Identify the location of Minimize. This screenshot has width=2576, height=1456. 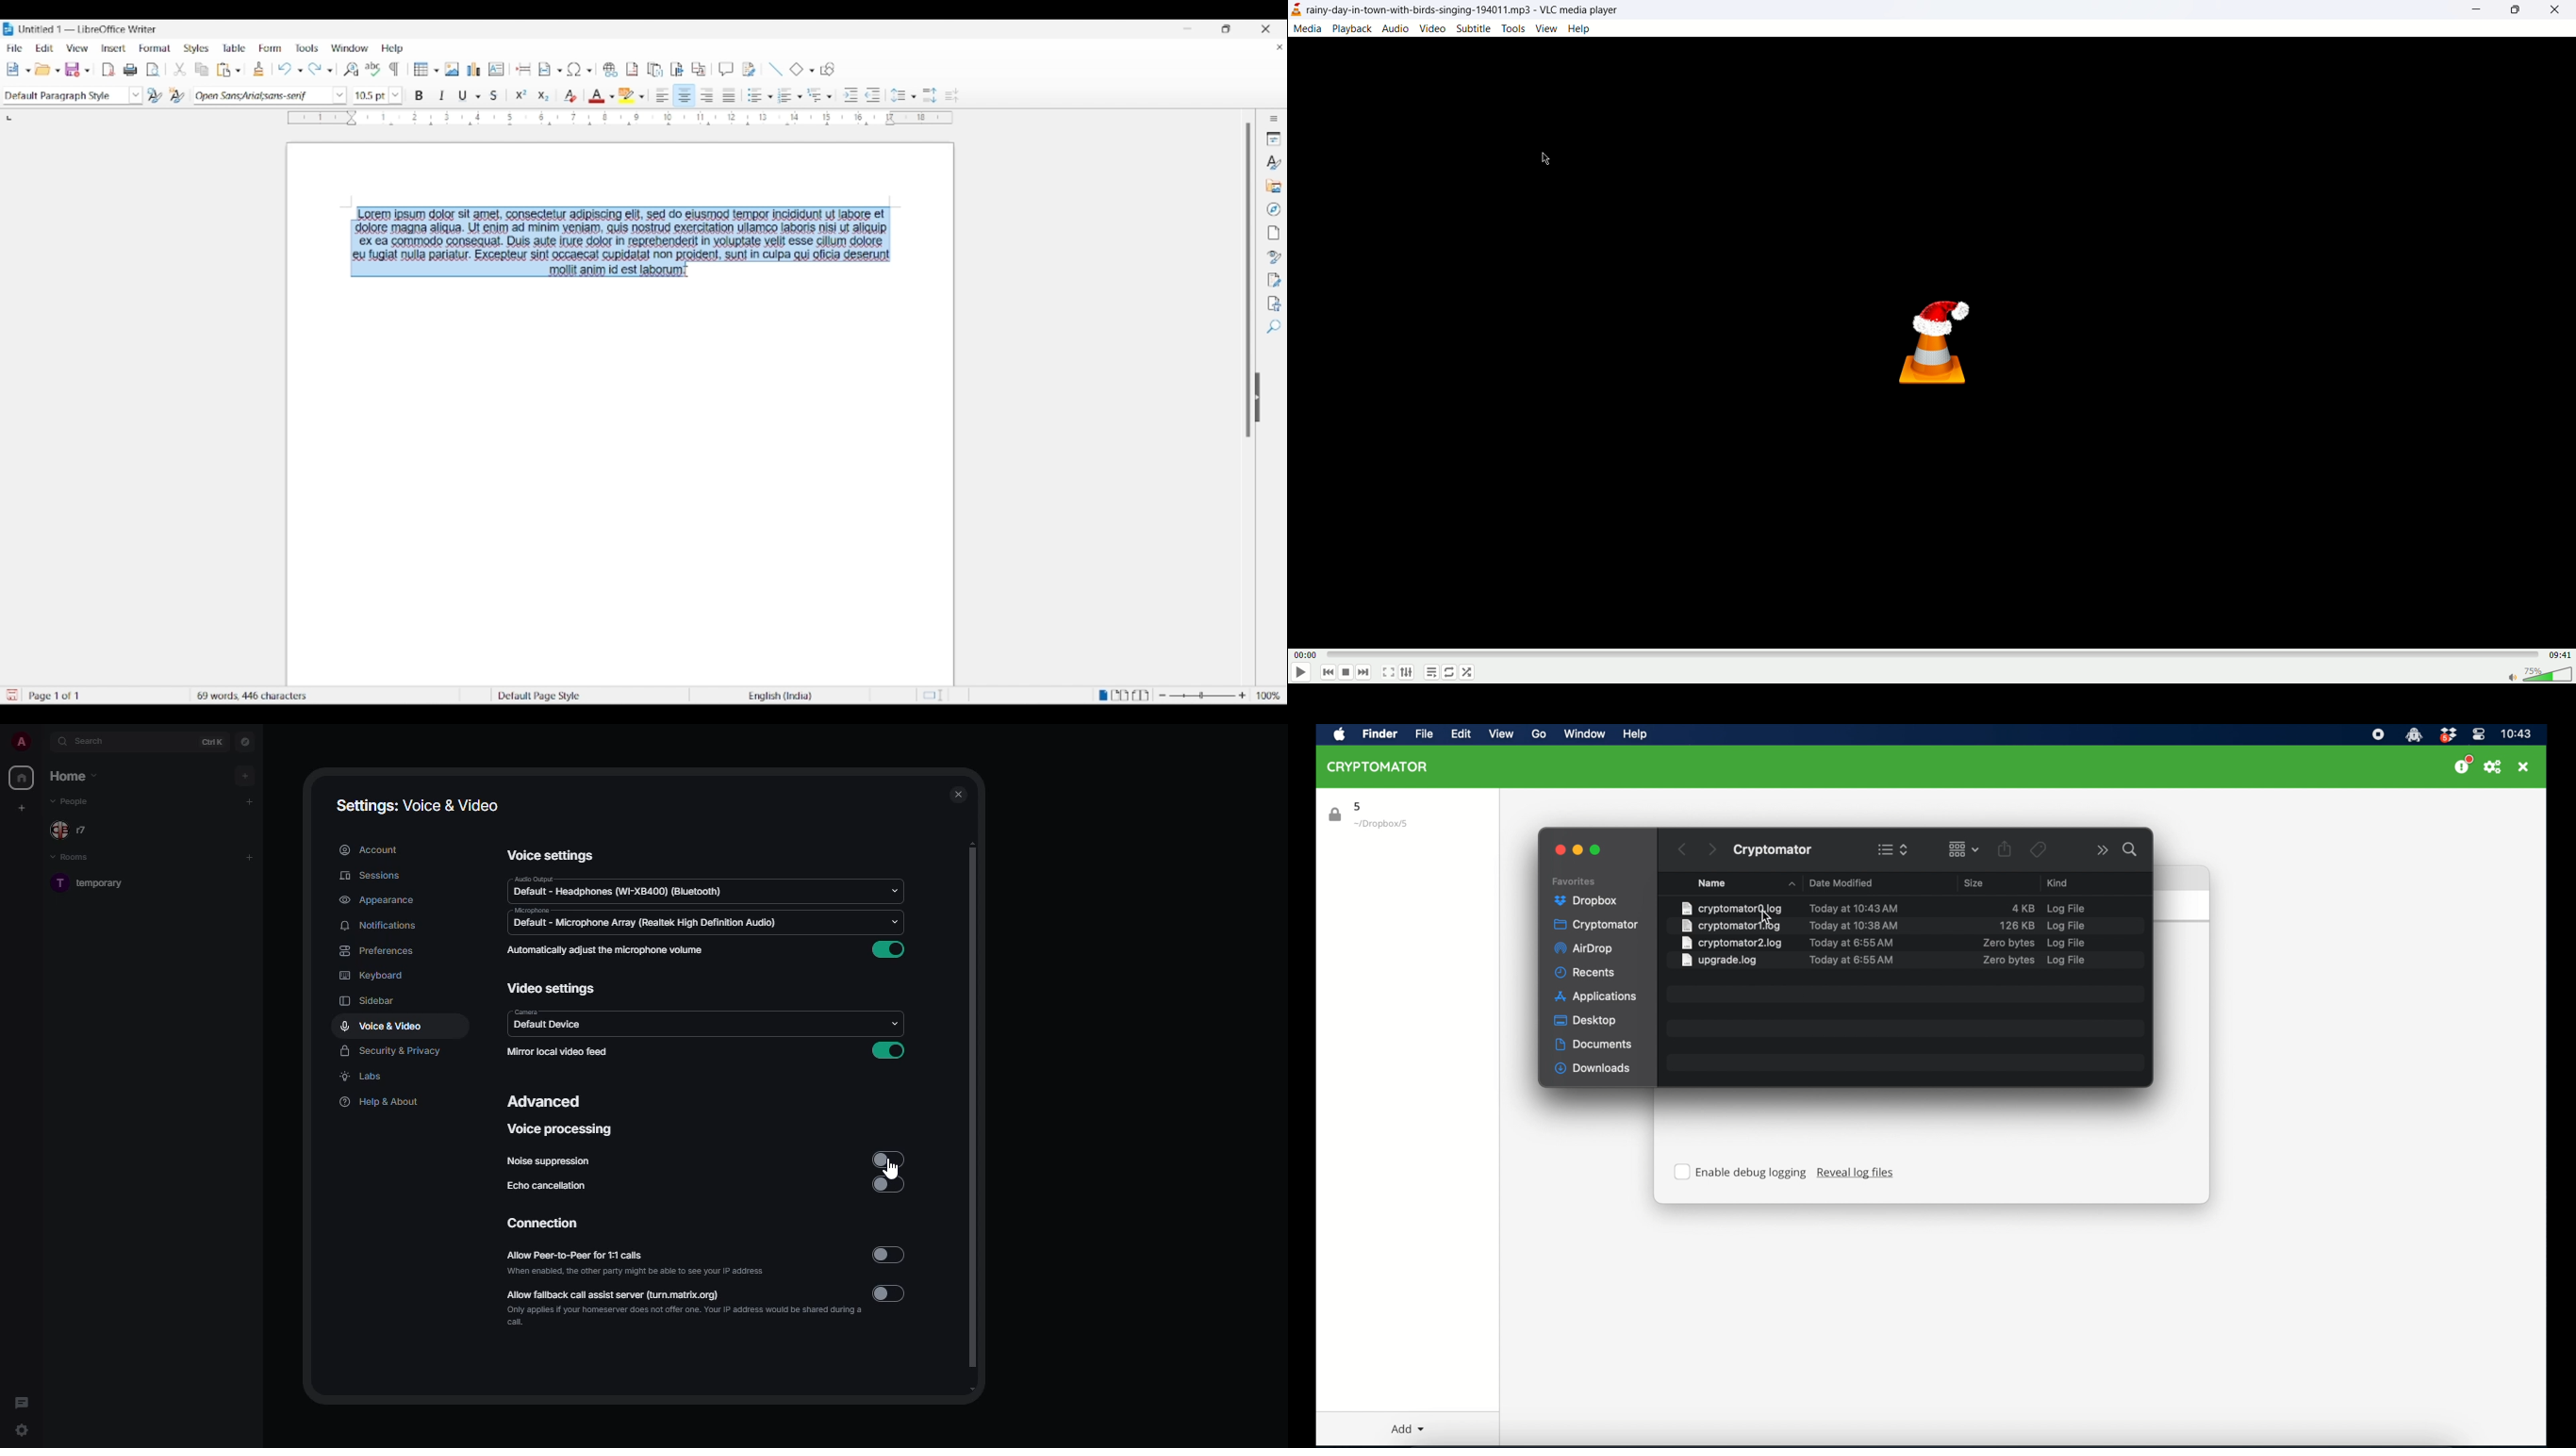
(1187, 29).